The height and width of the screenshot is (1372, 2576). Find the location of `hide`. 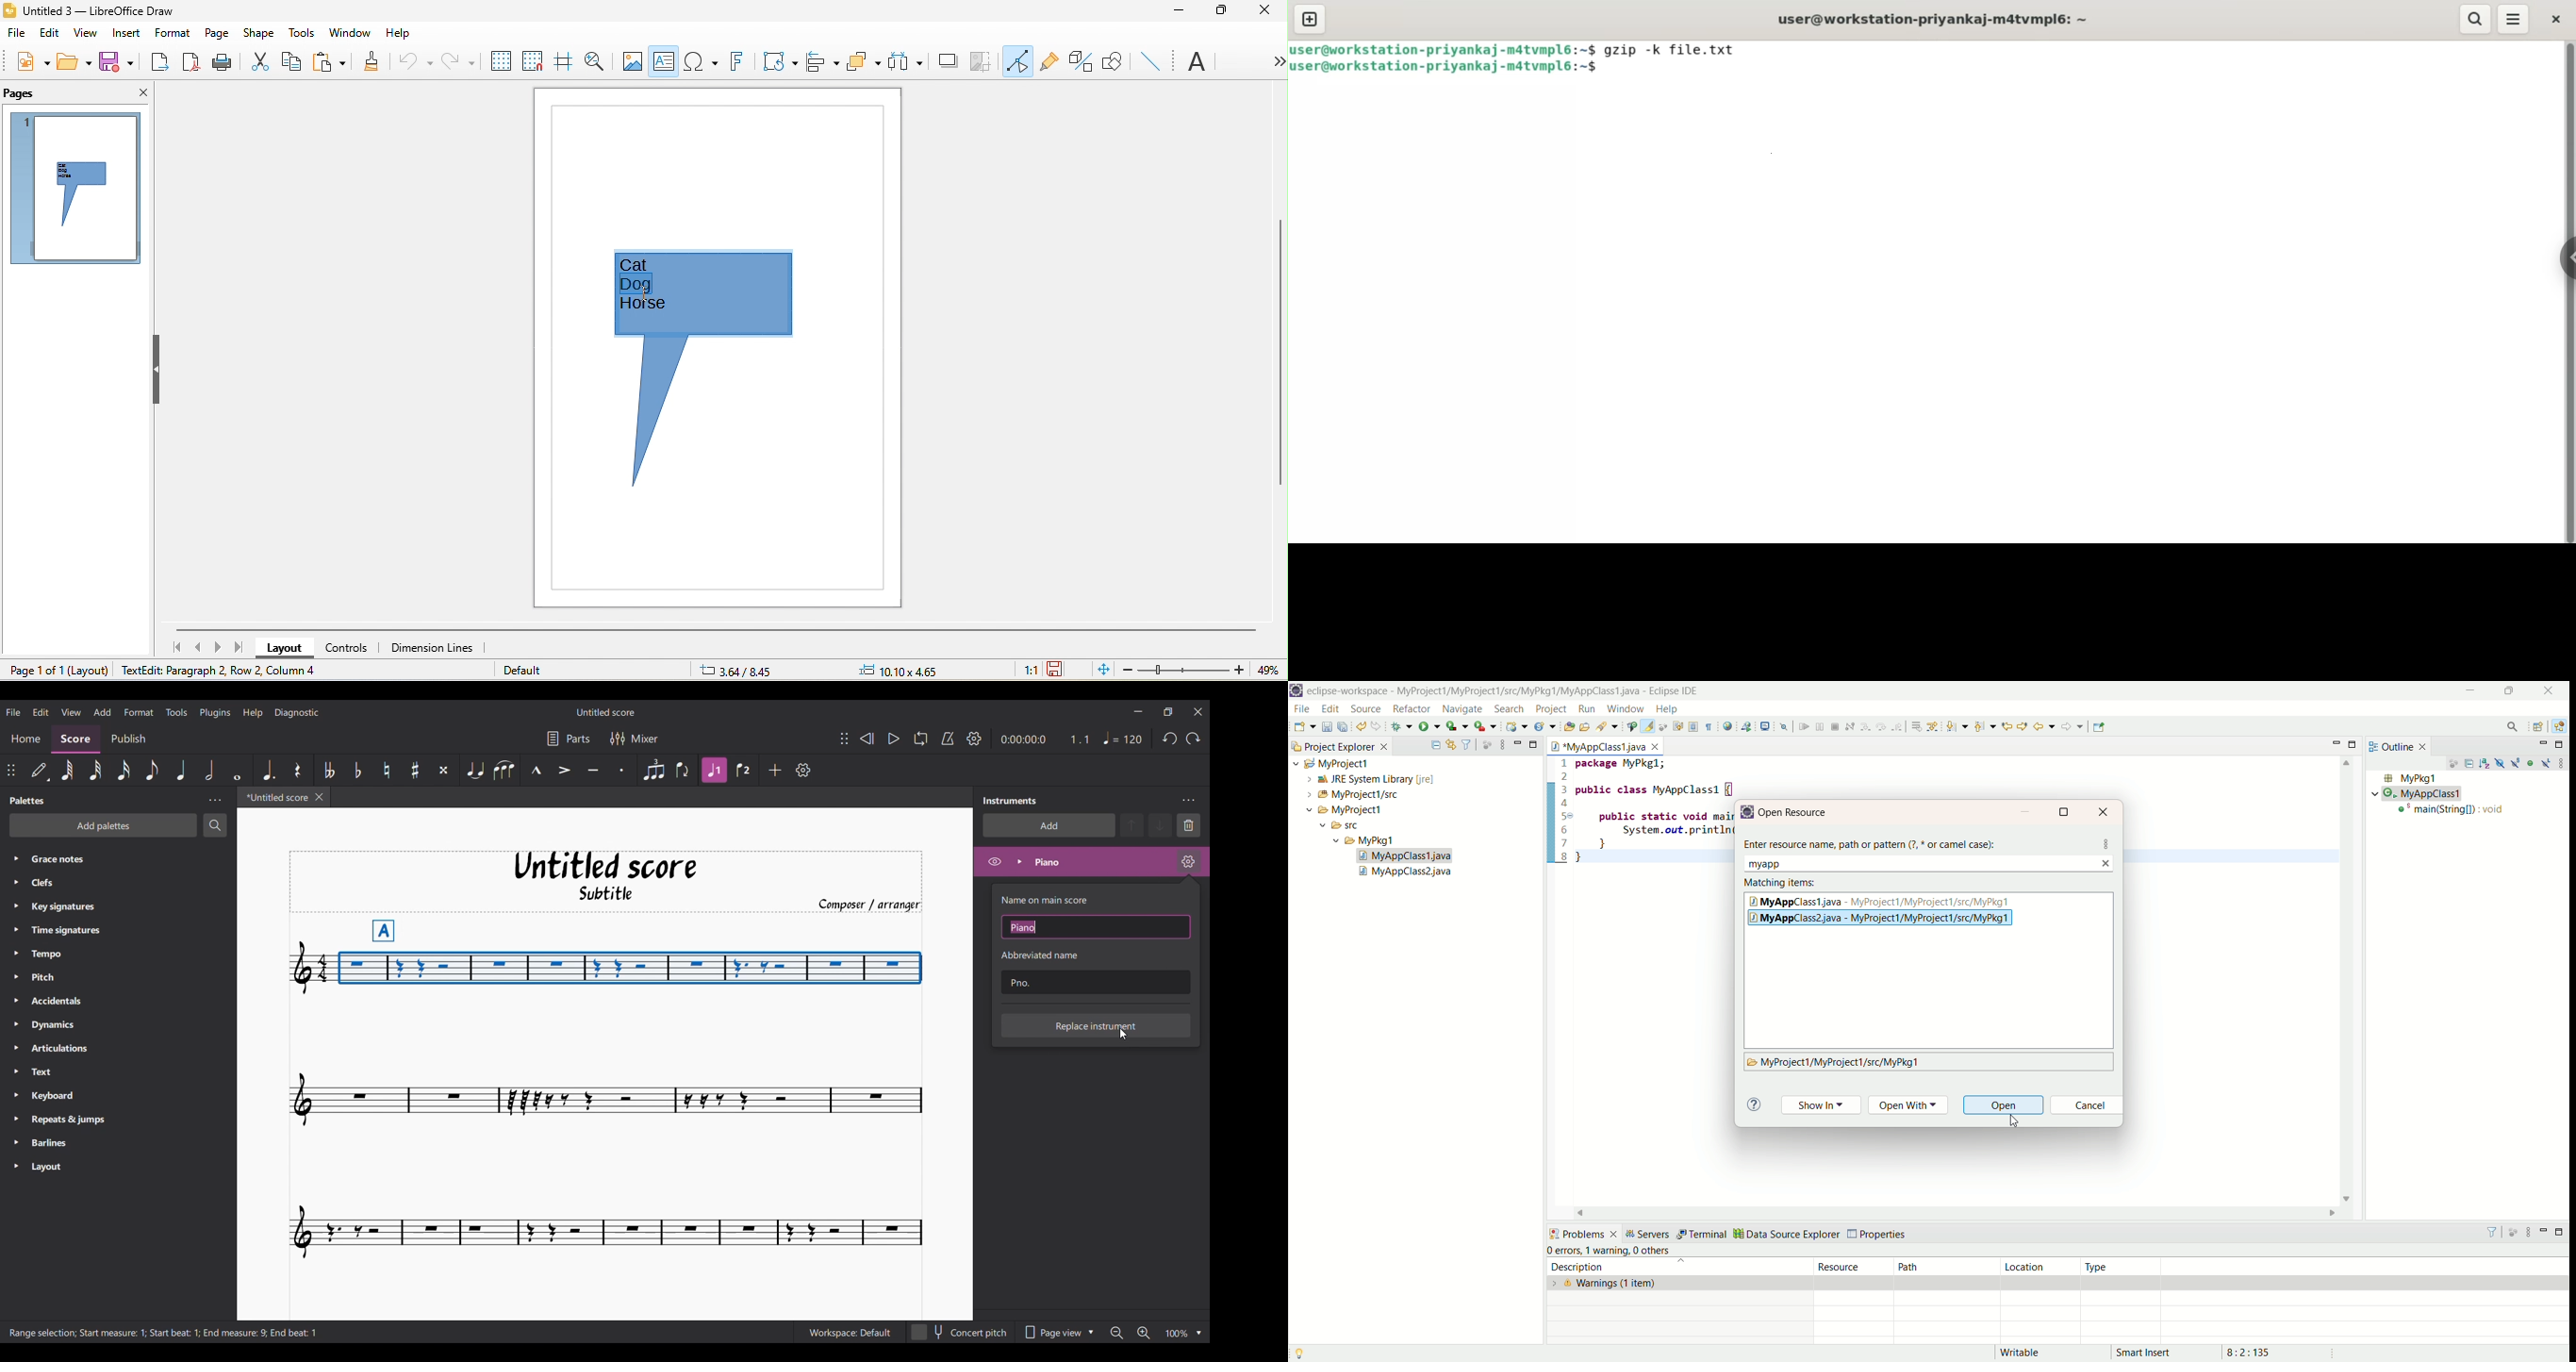

hide is located at coordinates (154, 370).